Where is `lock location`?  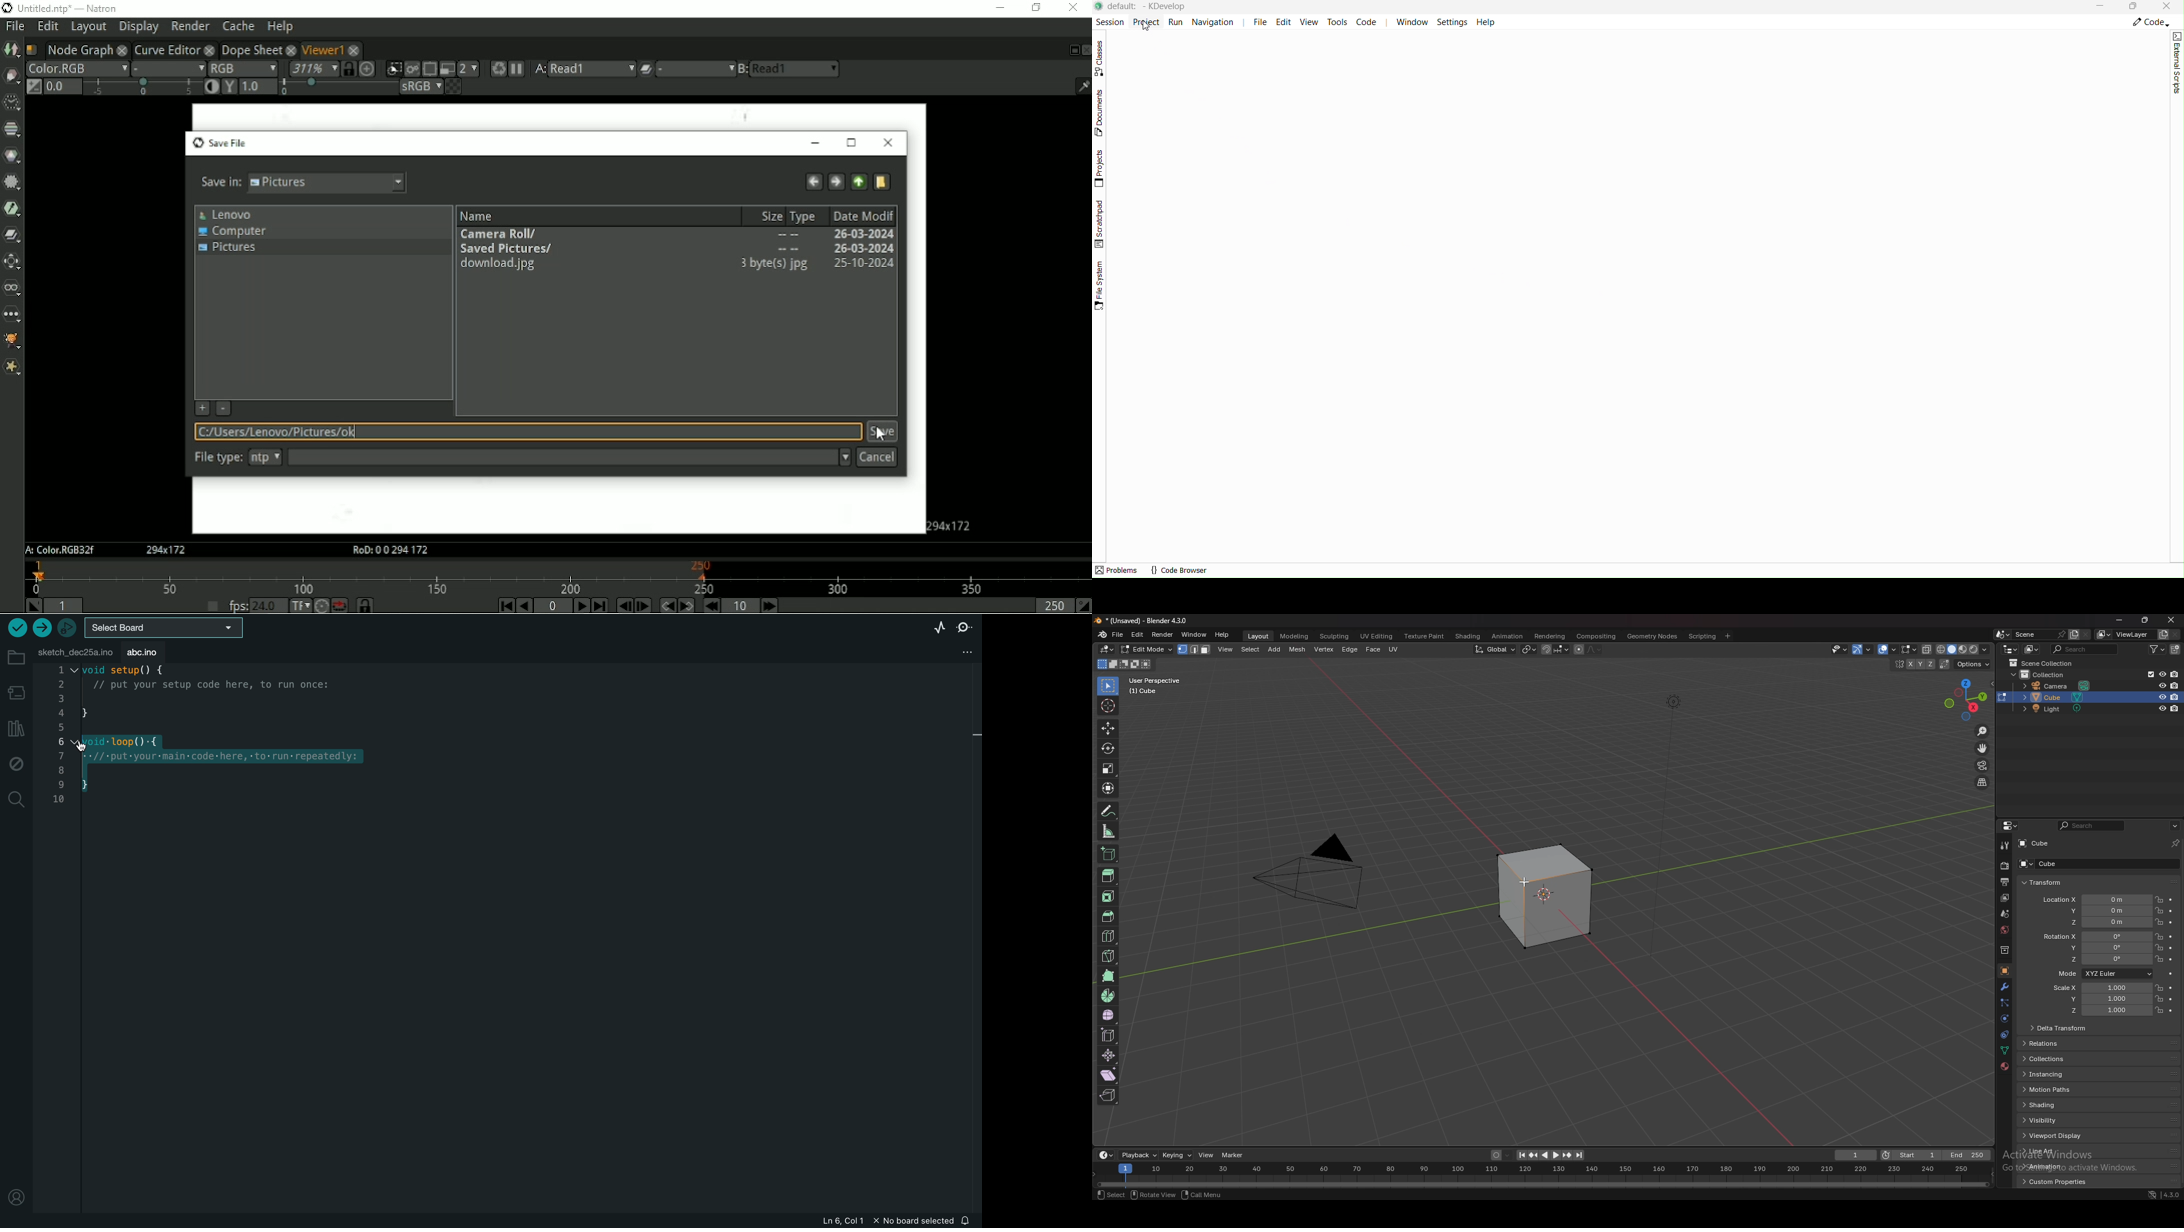
lock location is located at coordinates (2160, 922).